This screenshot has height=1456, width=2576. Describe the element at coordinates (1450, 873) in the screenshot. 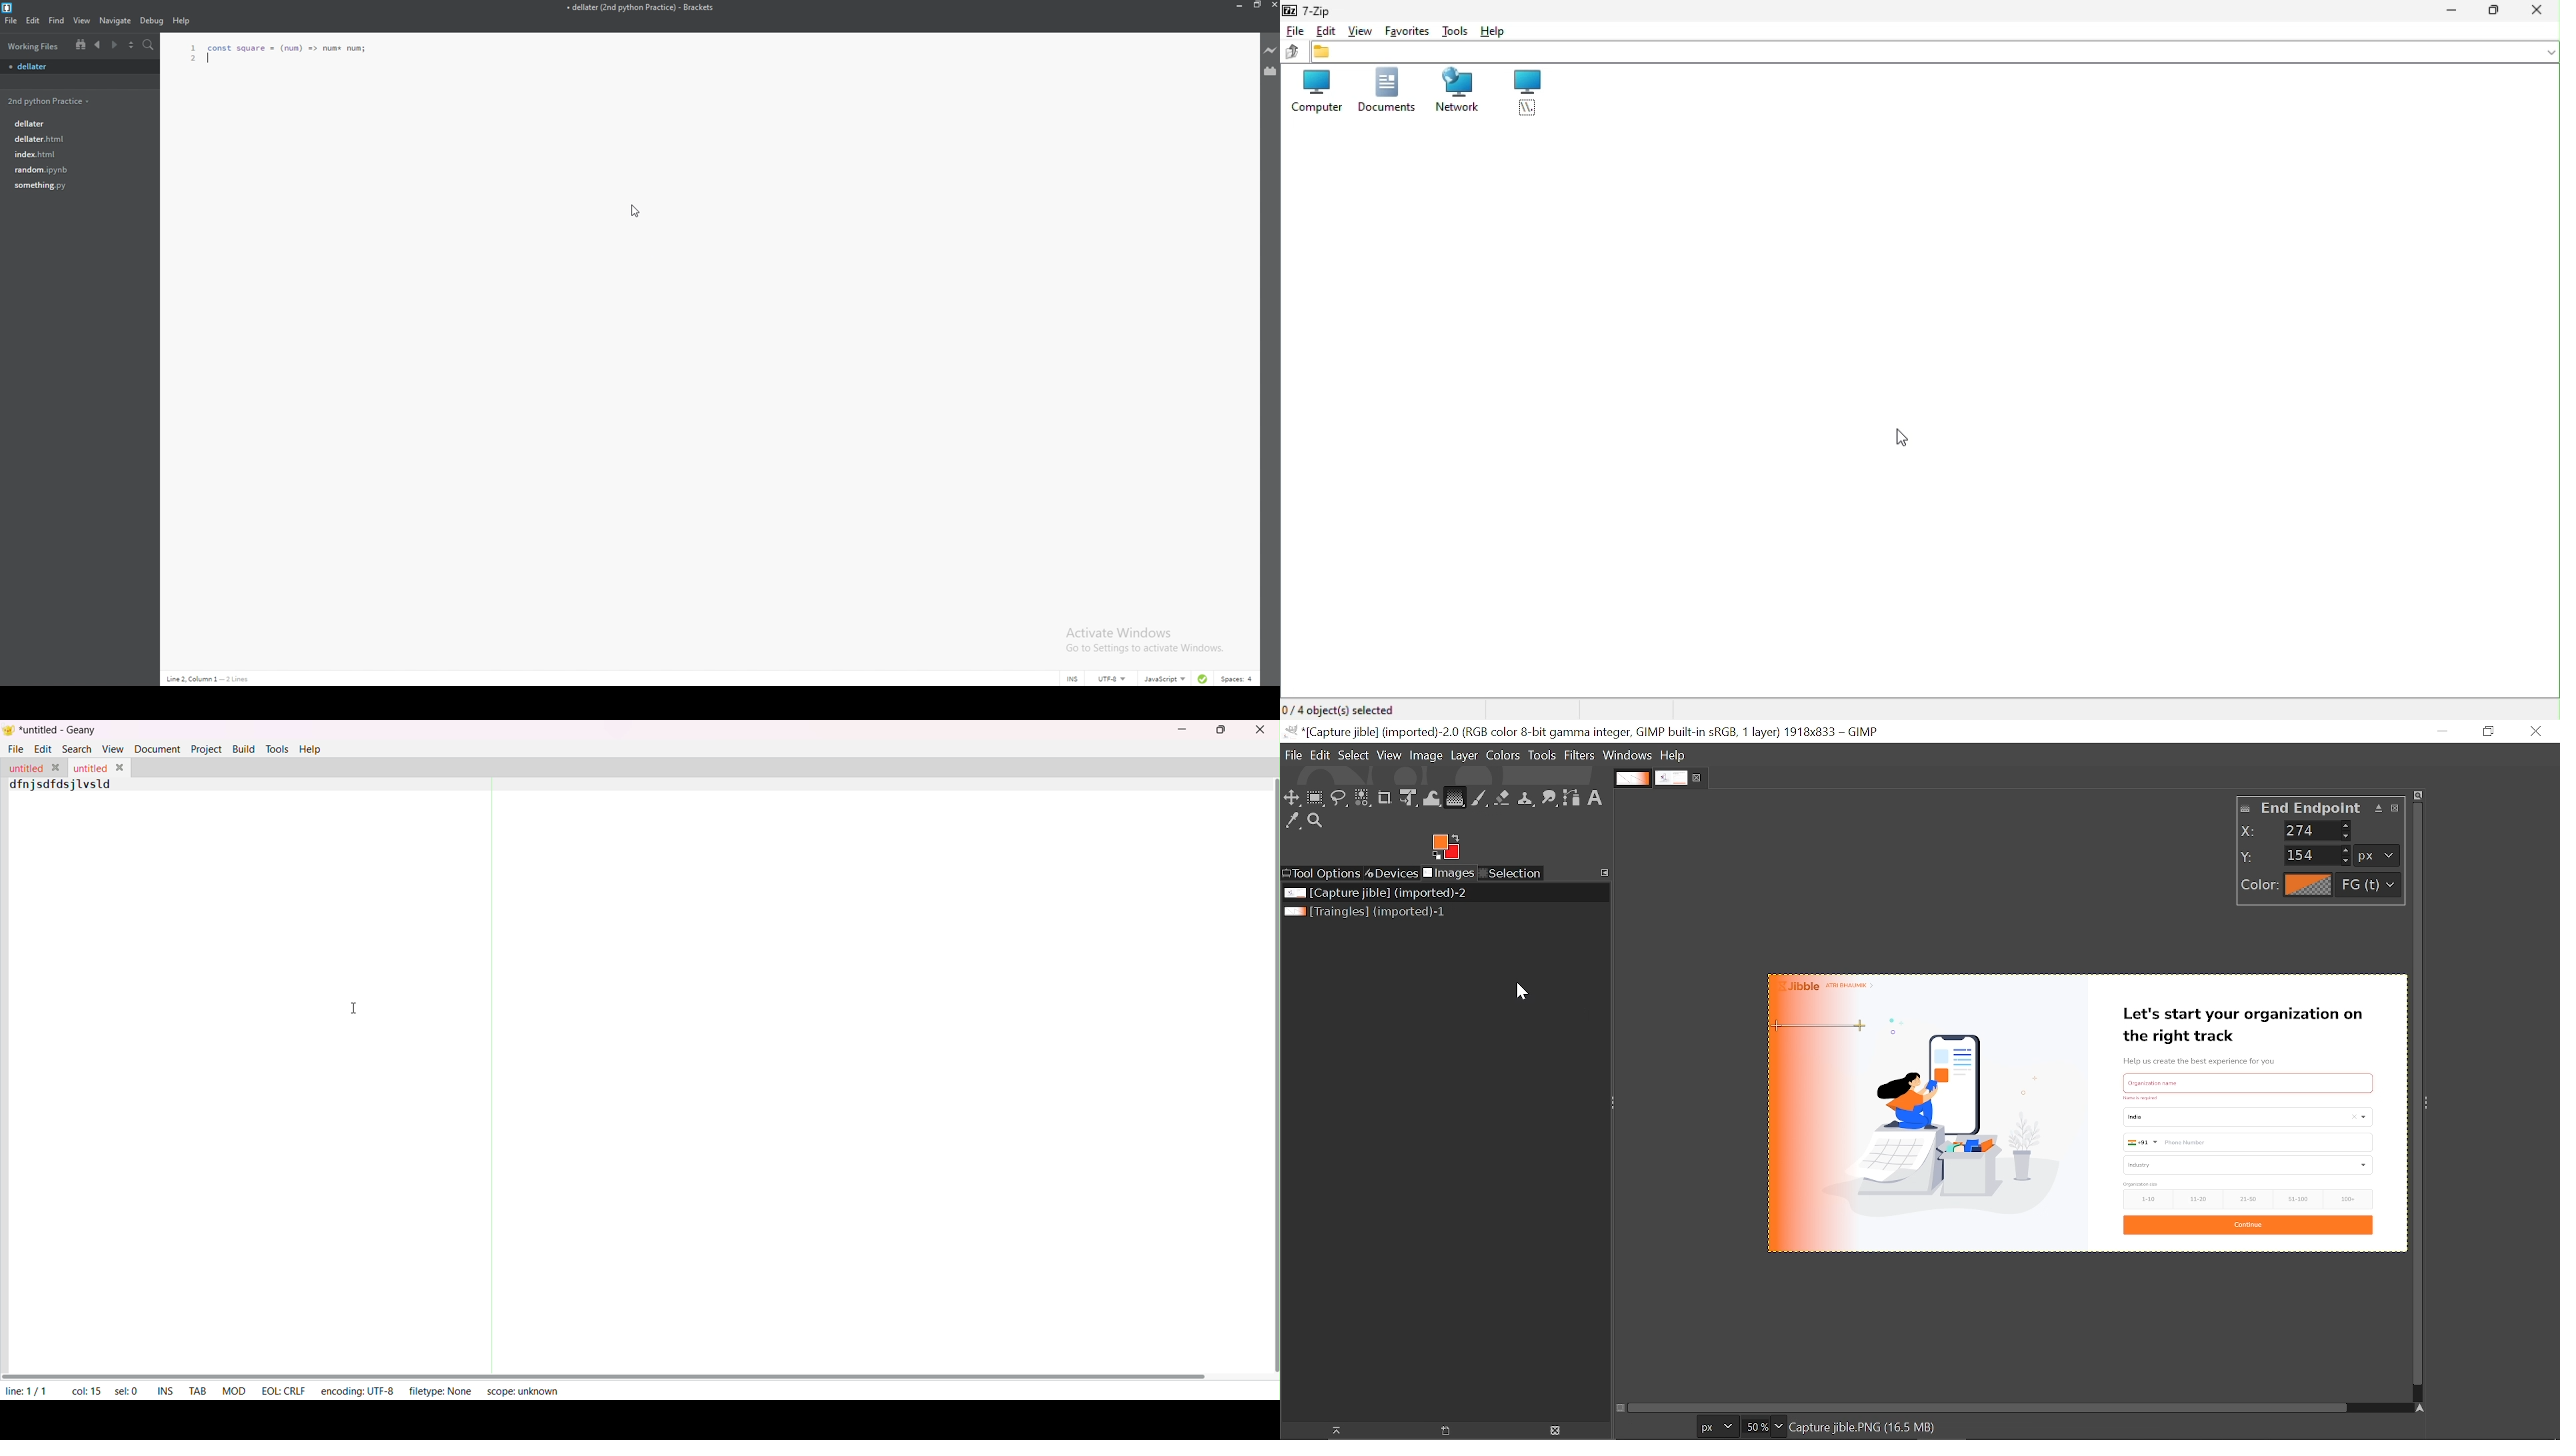

I see `Images` at that location.